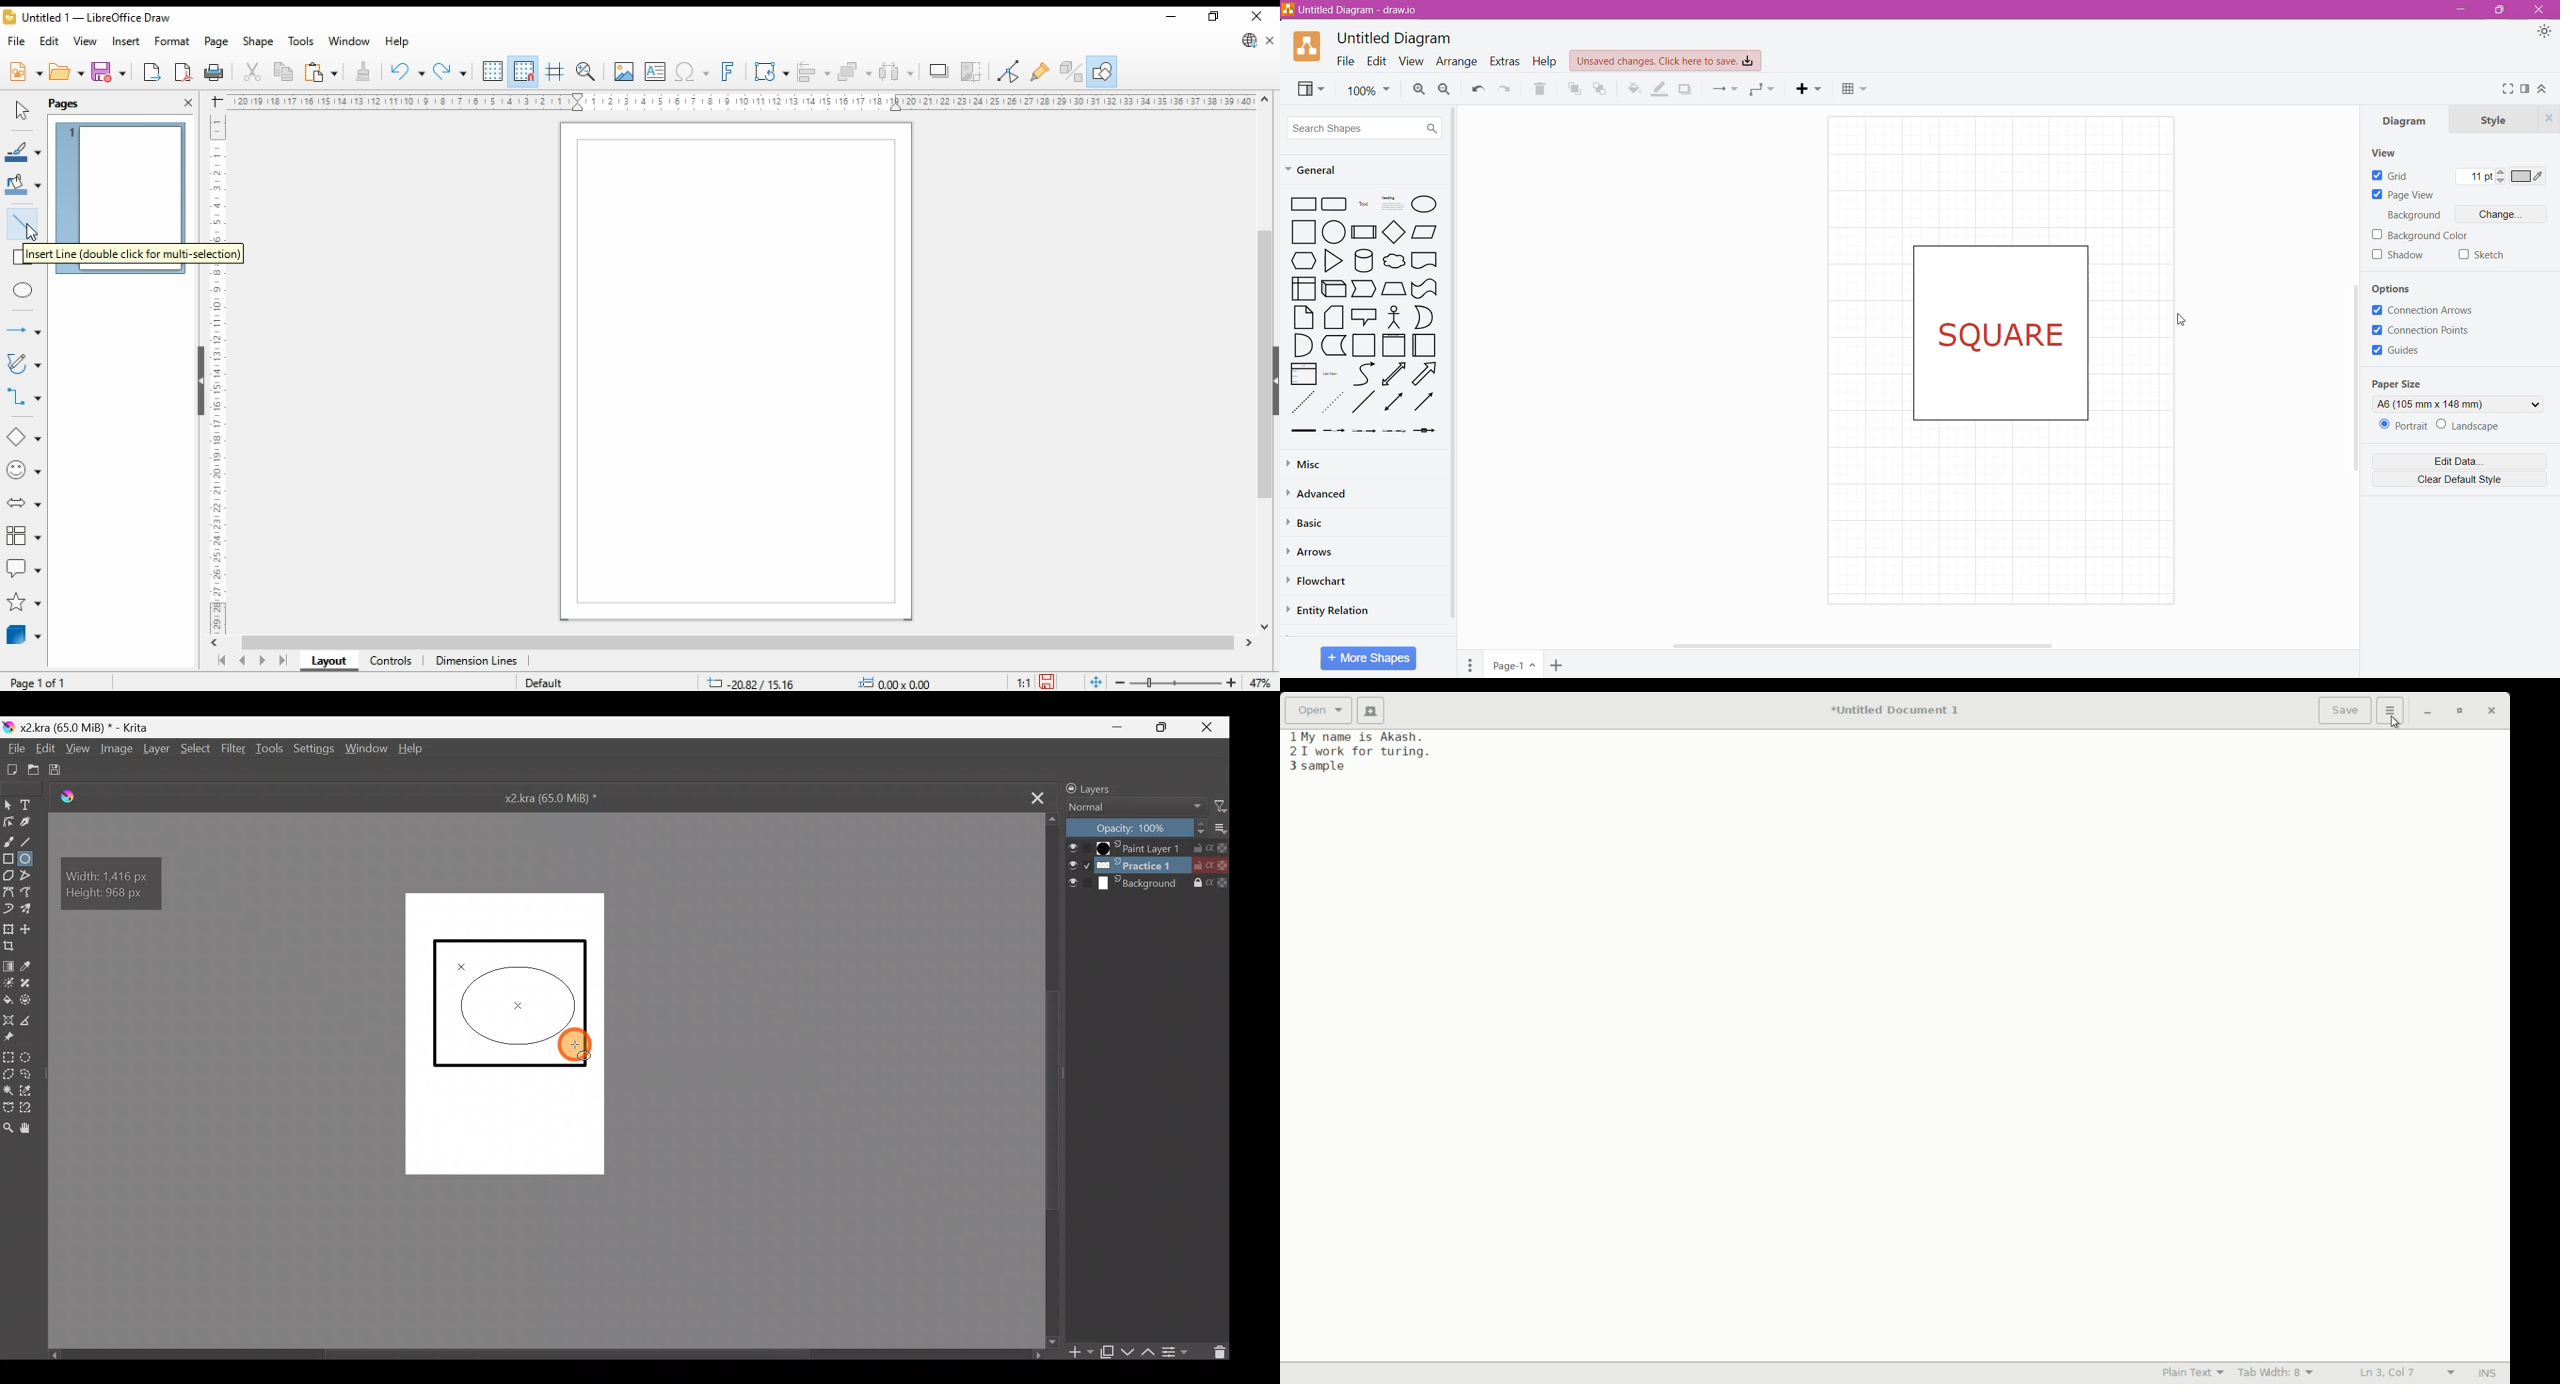  What do you see at coordinates (1171, 17) in the screenshot?
I see `minimize` at bounding box center [1171, 17].